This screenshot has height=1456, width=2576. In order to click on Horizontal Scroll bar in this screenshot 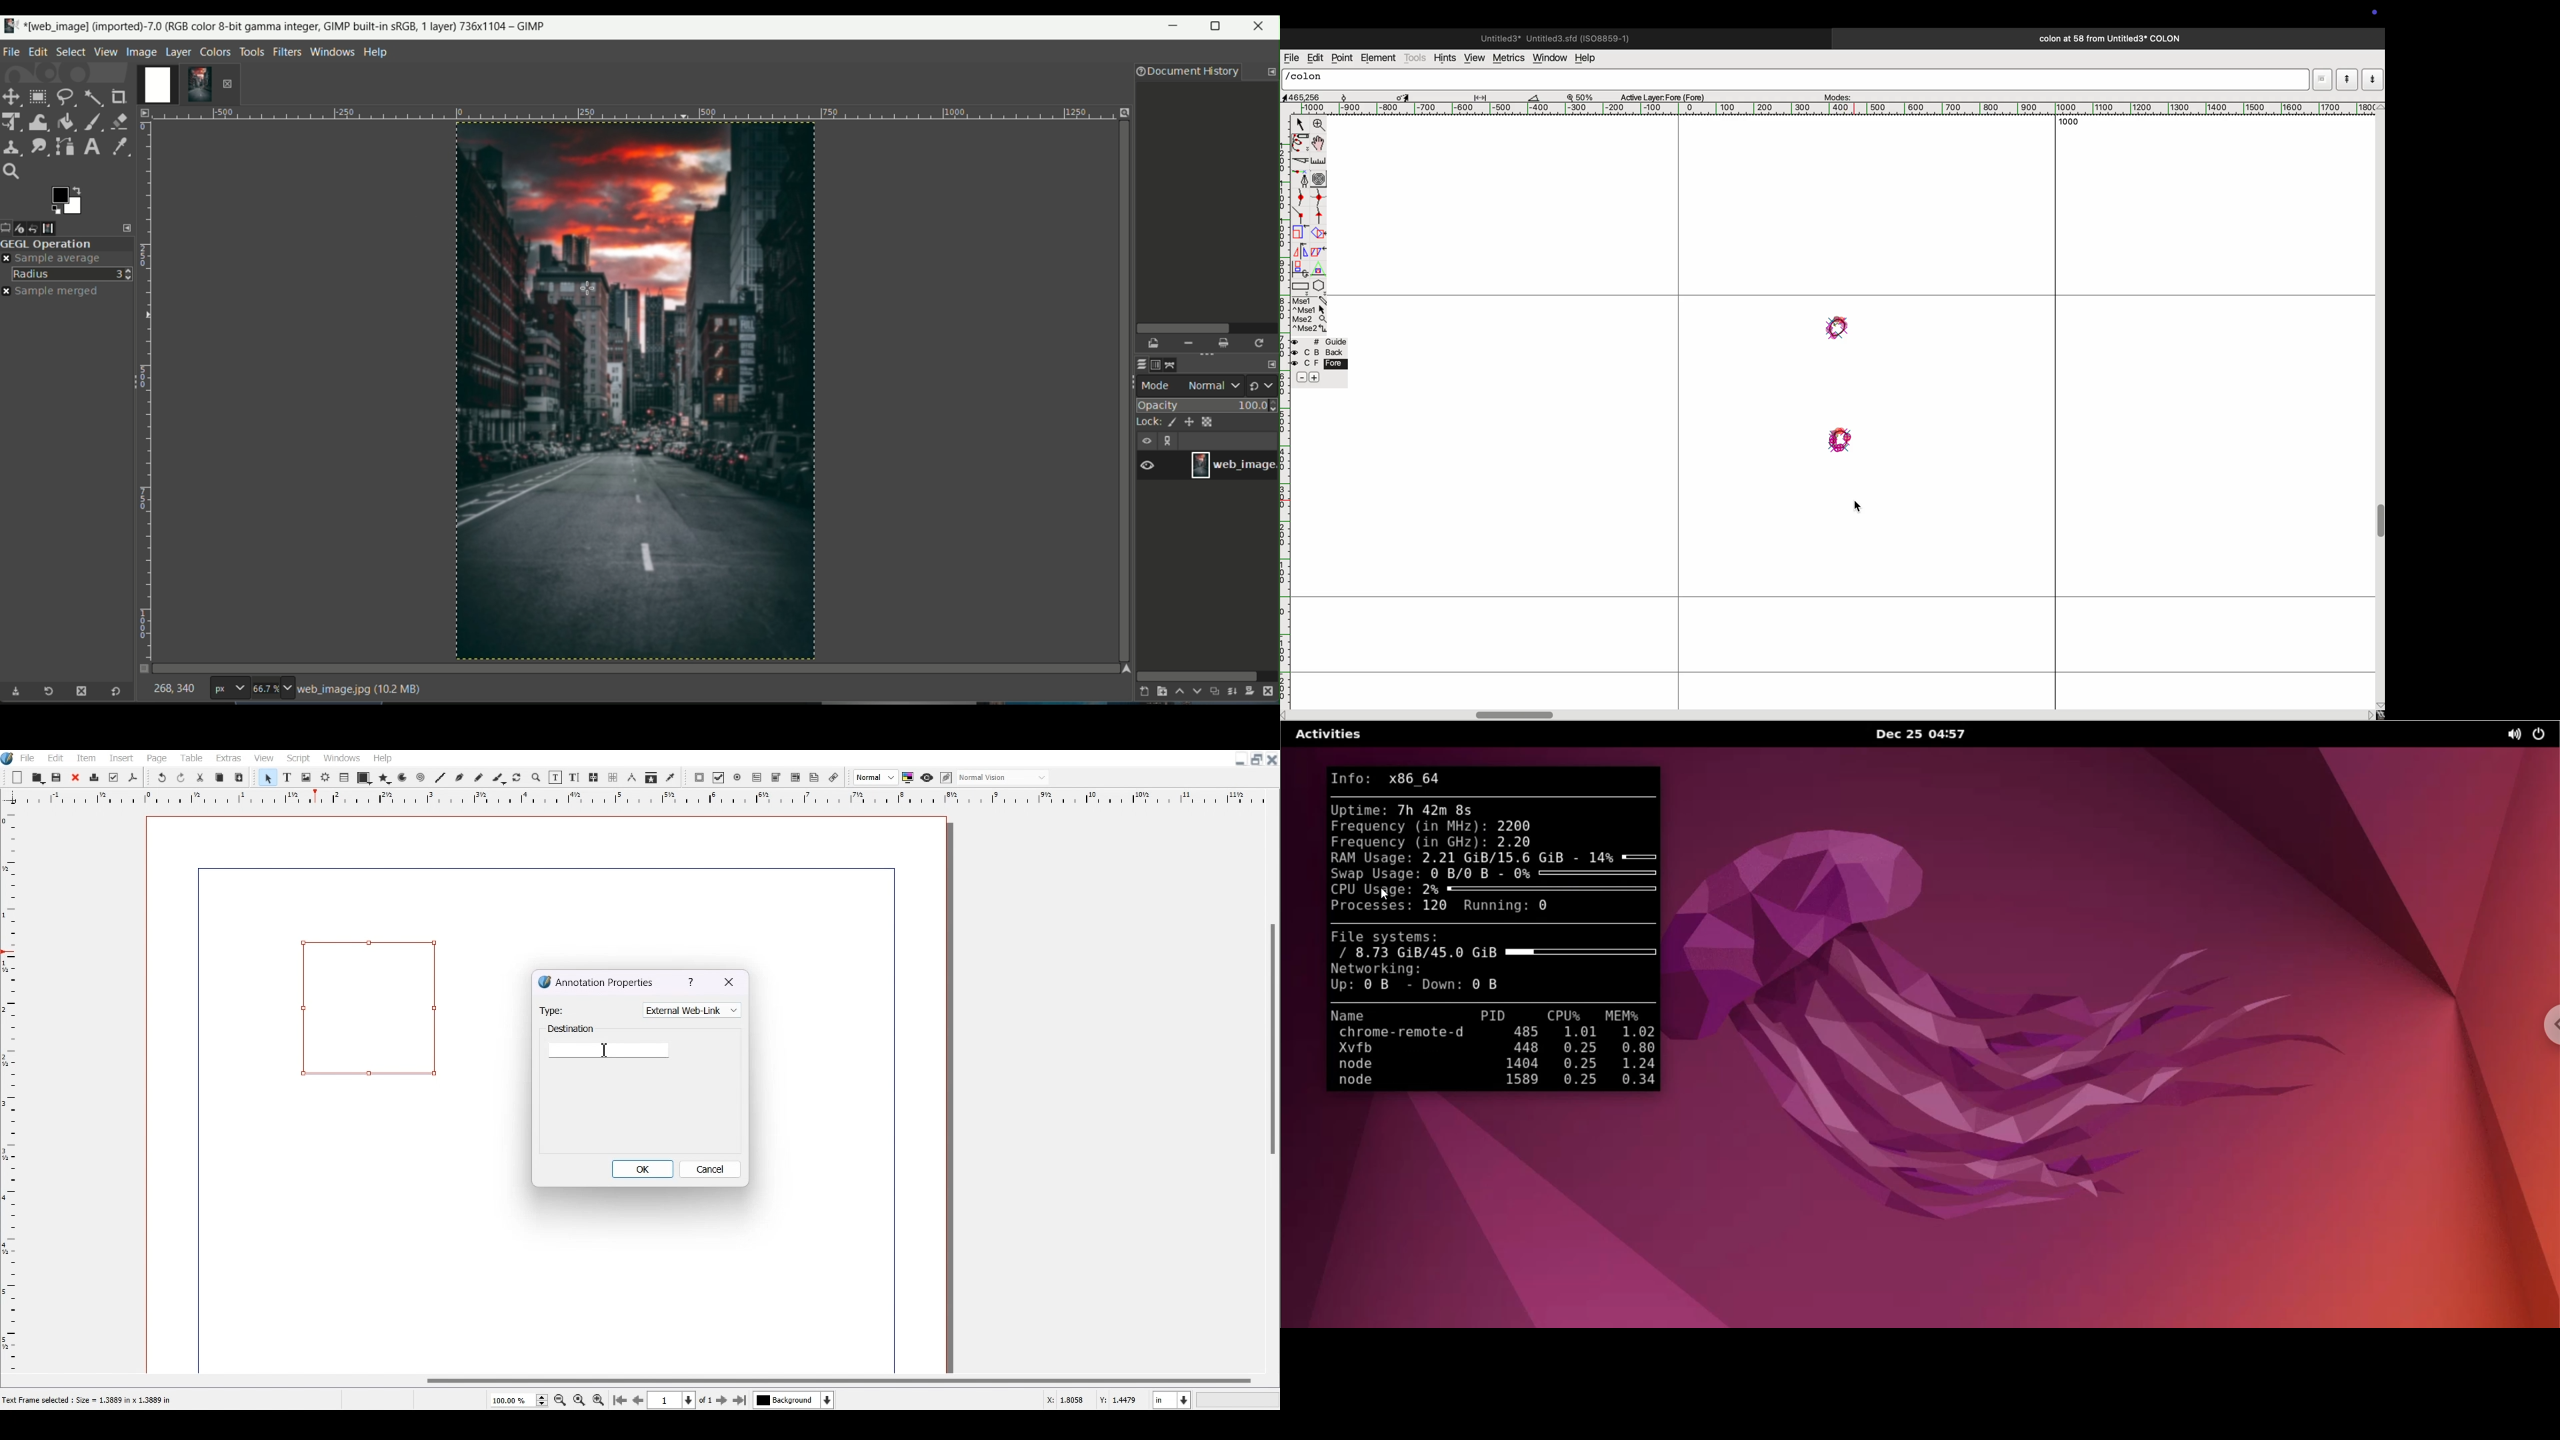, I will do `click(640, 1381)`.